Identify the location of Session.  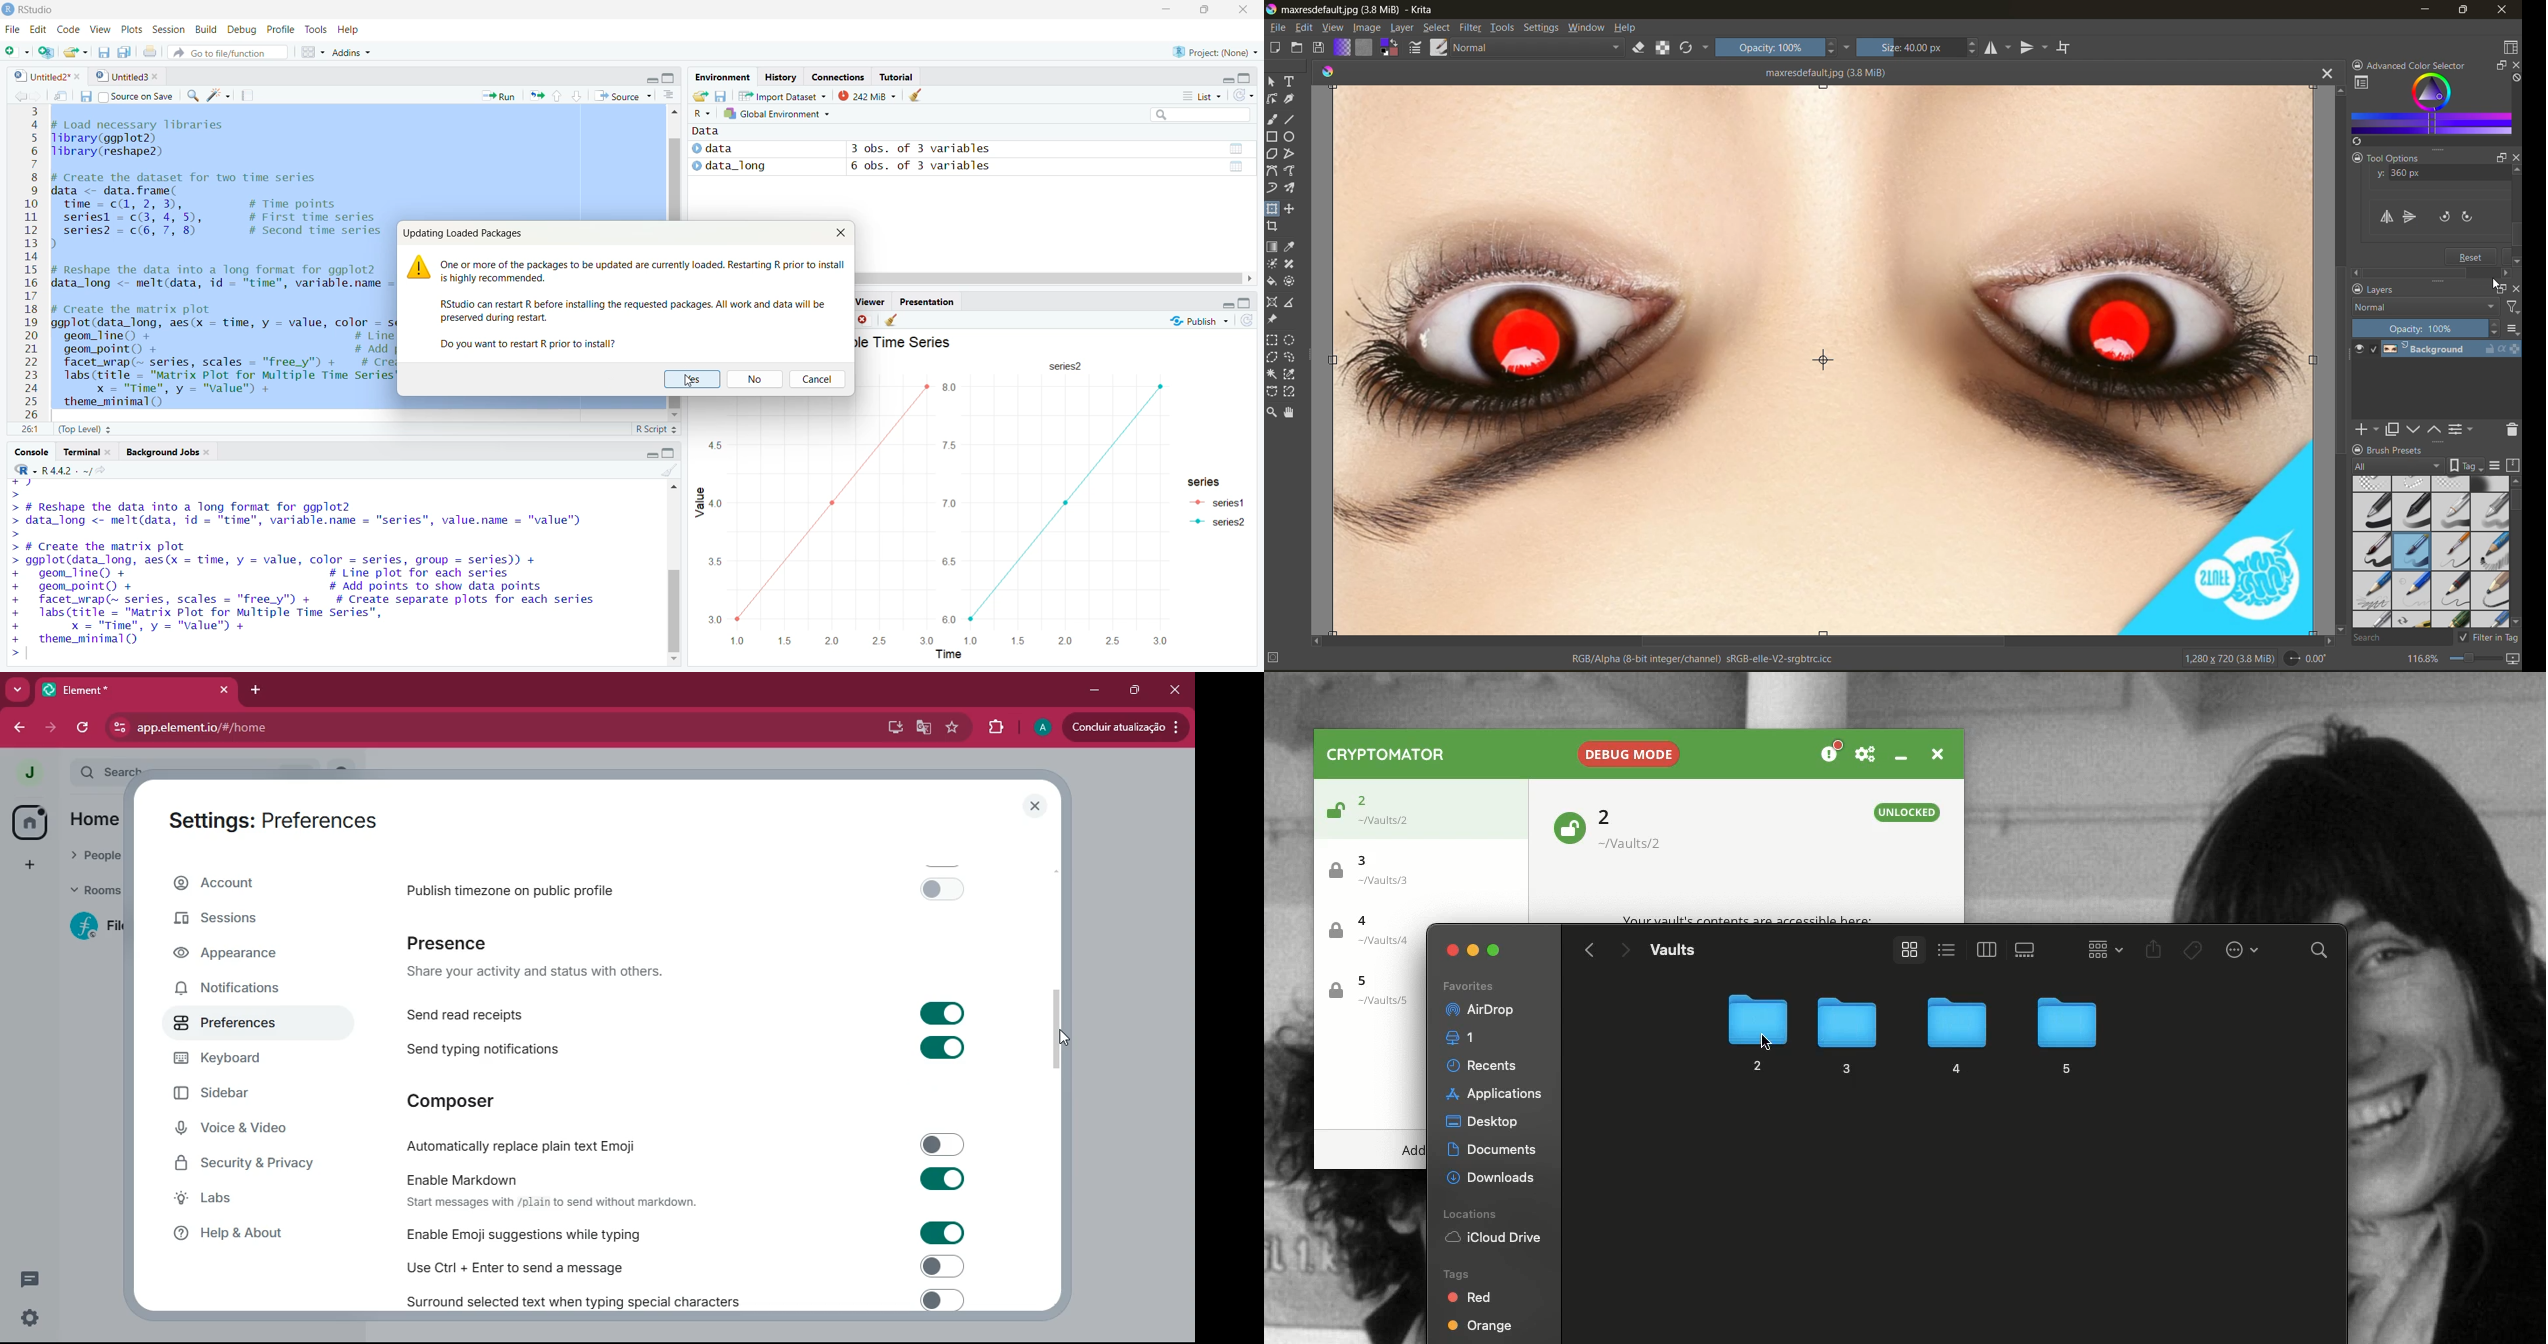
(168, 30).